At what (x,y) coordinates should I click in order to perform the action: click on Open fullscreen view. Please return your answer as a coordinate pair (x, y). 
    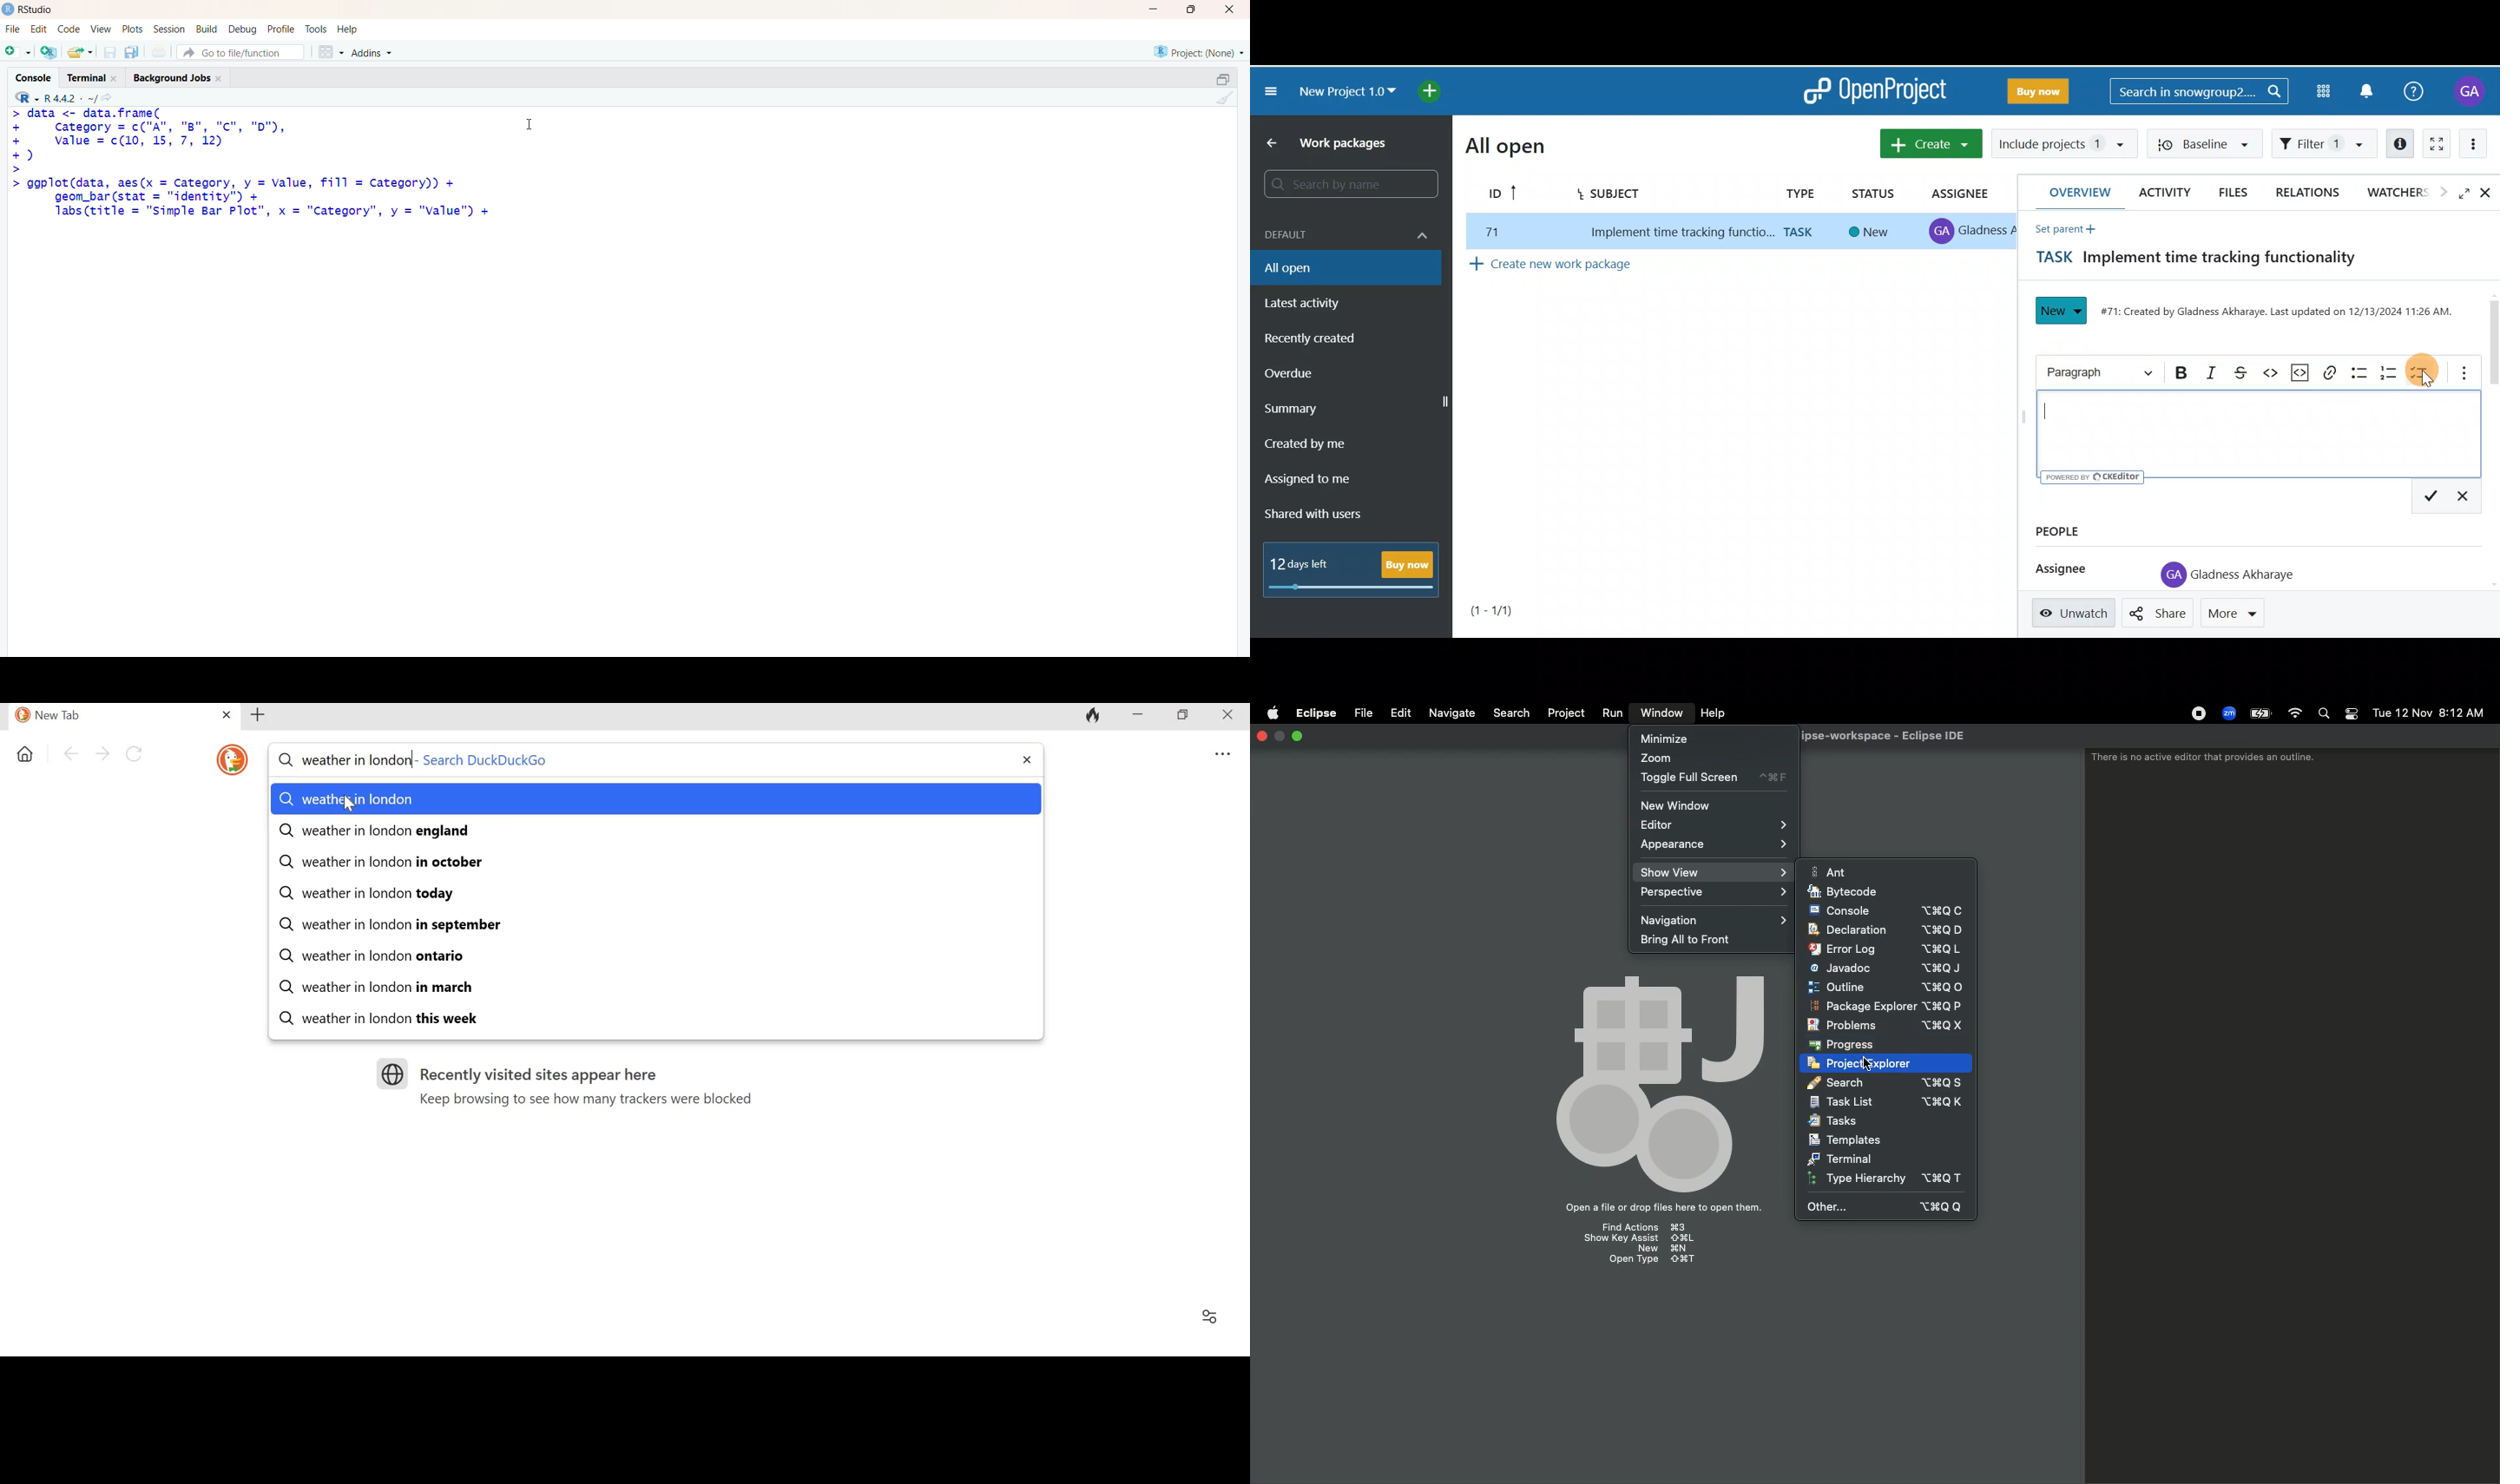
    Looking at the image, I should click on (2455, 194).